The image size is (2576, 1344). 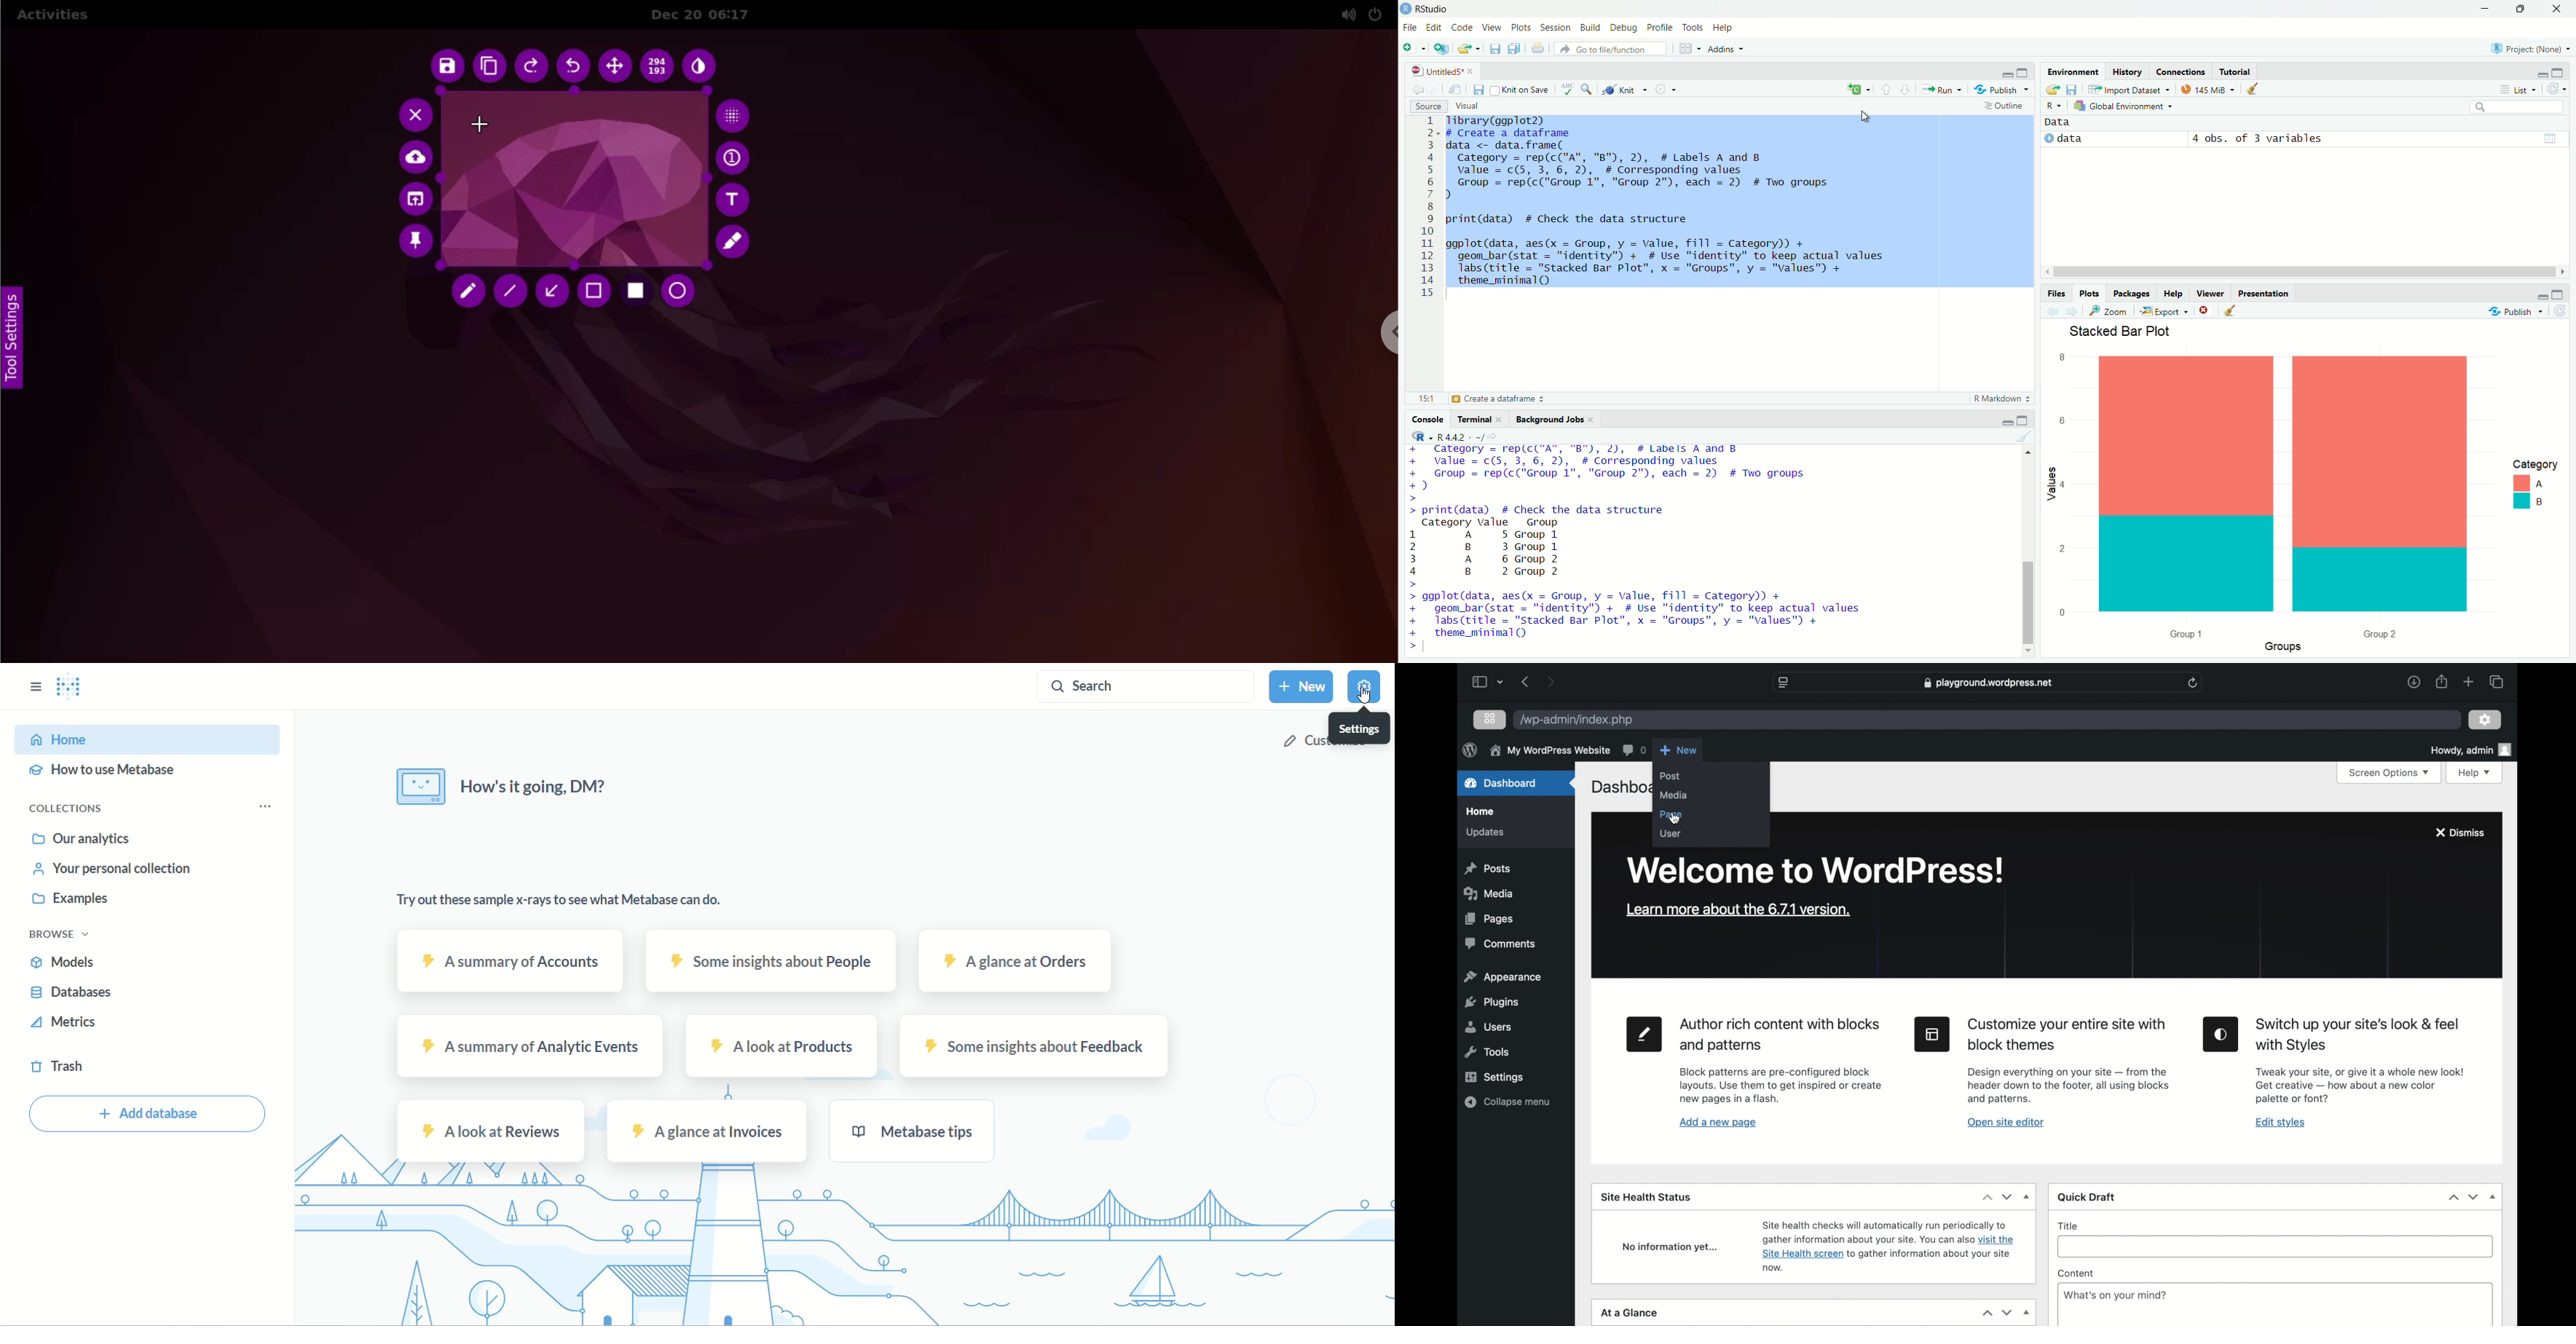 I want to click on Settings, so click(x=1667, y=88).